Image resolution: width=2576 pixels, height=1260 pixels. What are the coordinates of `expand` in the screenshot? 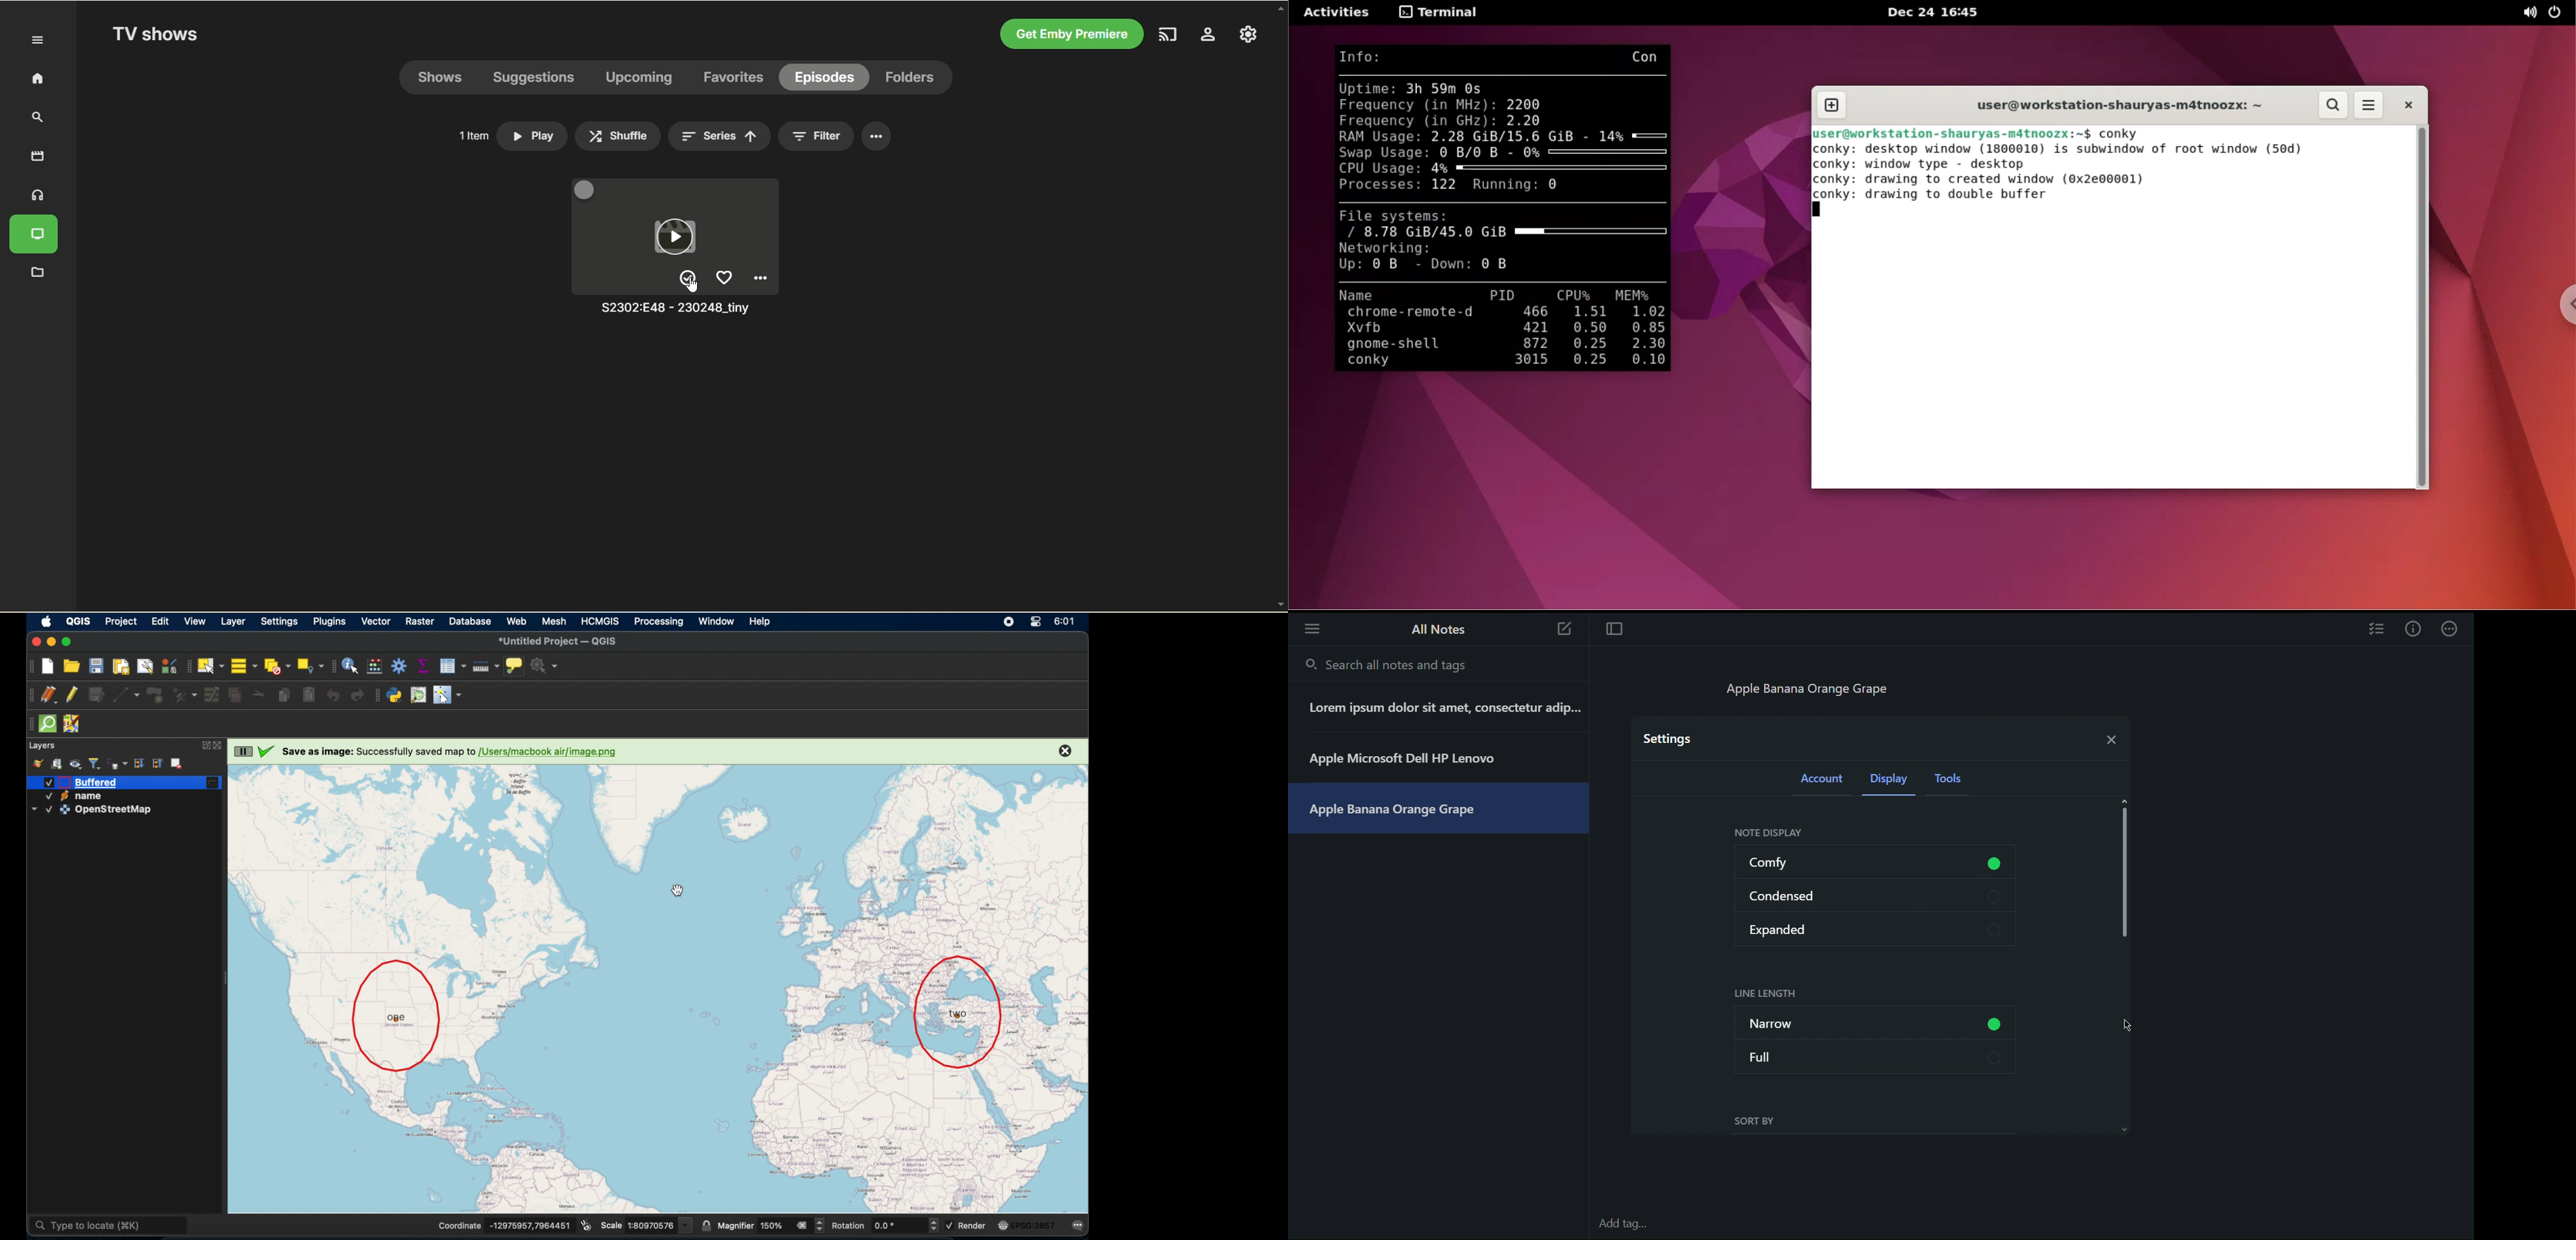 It's located at (205, 746).